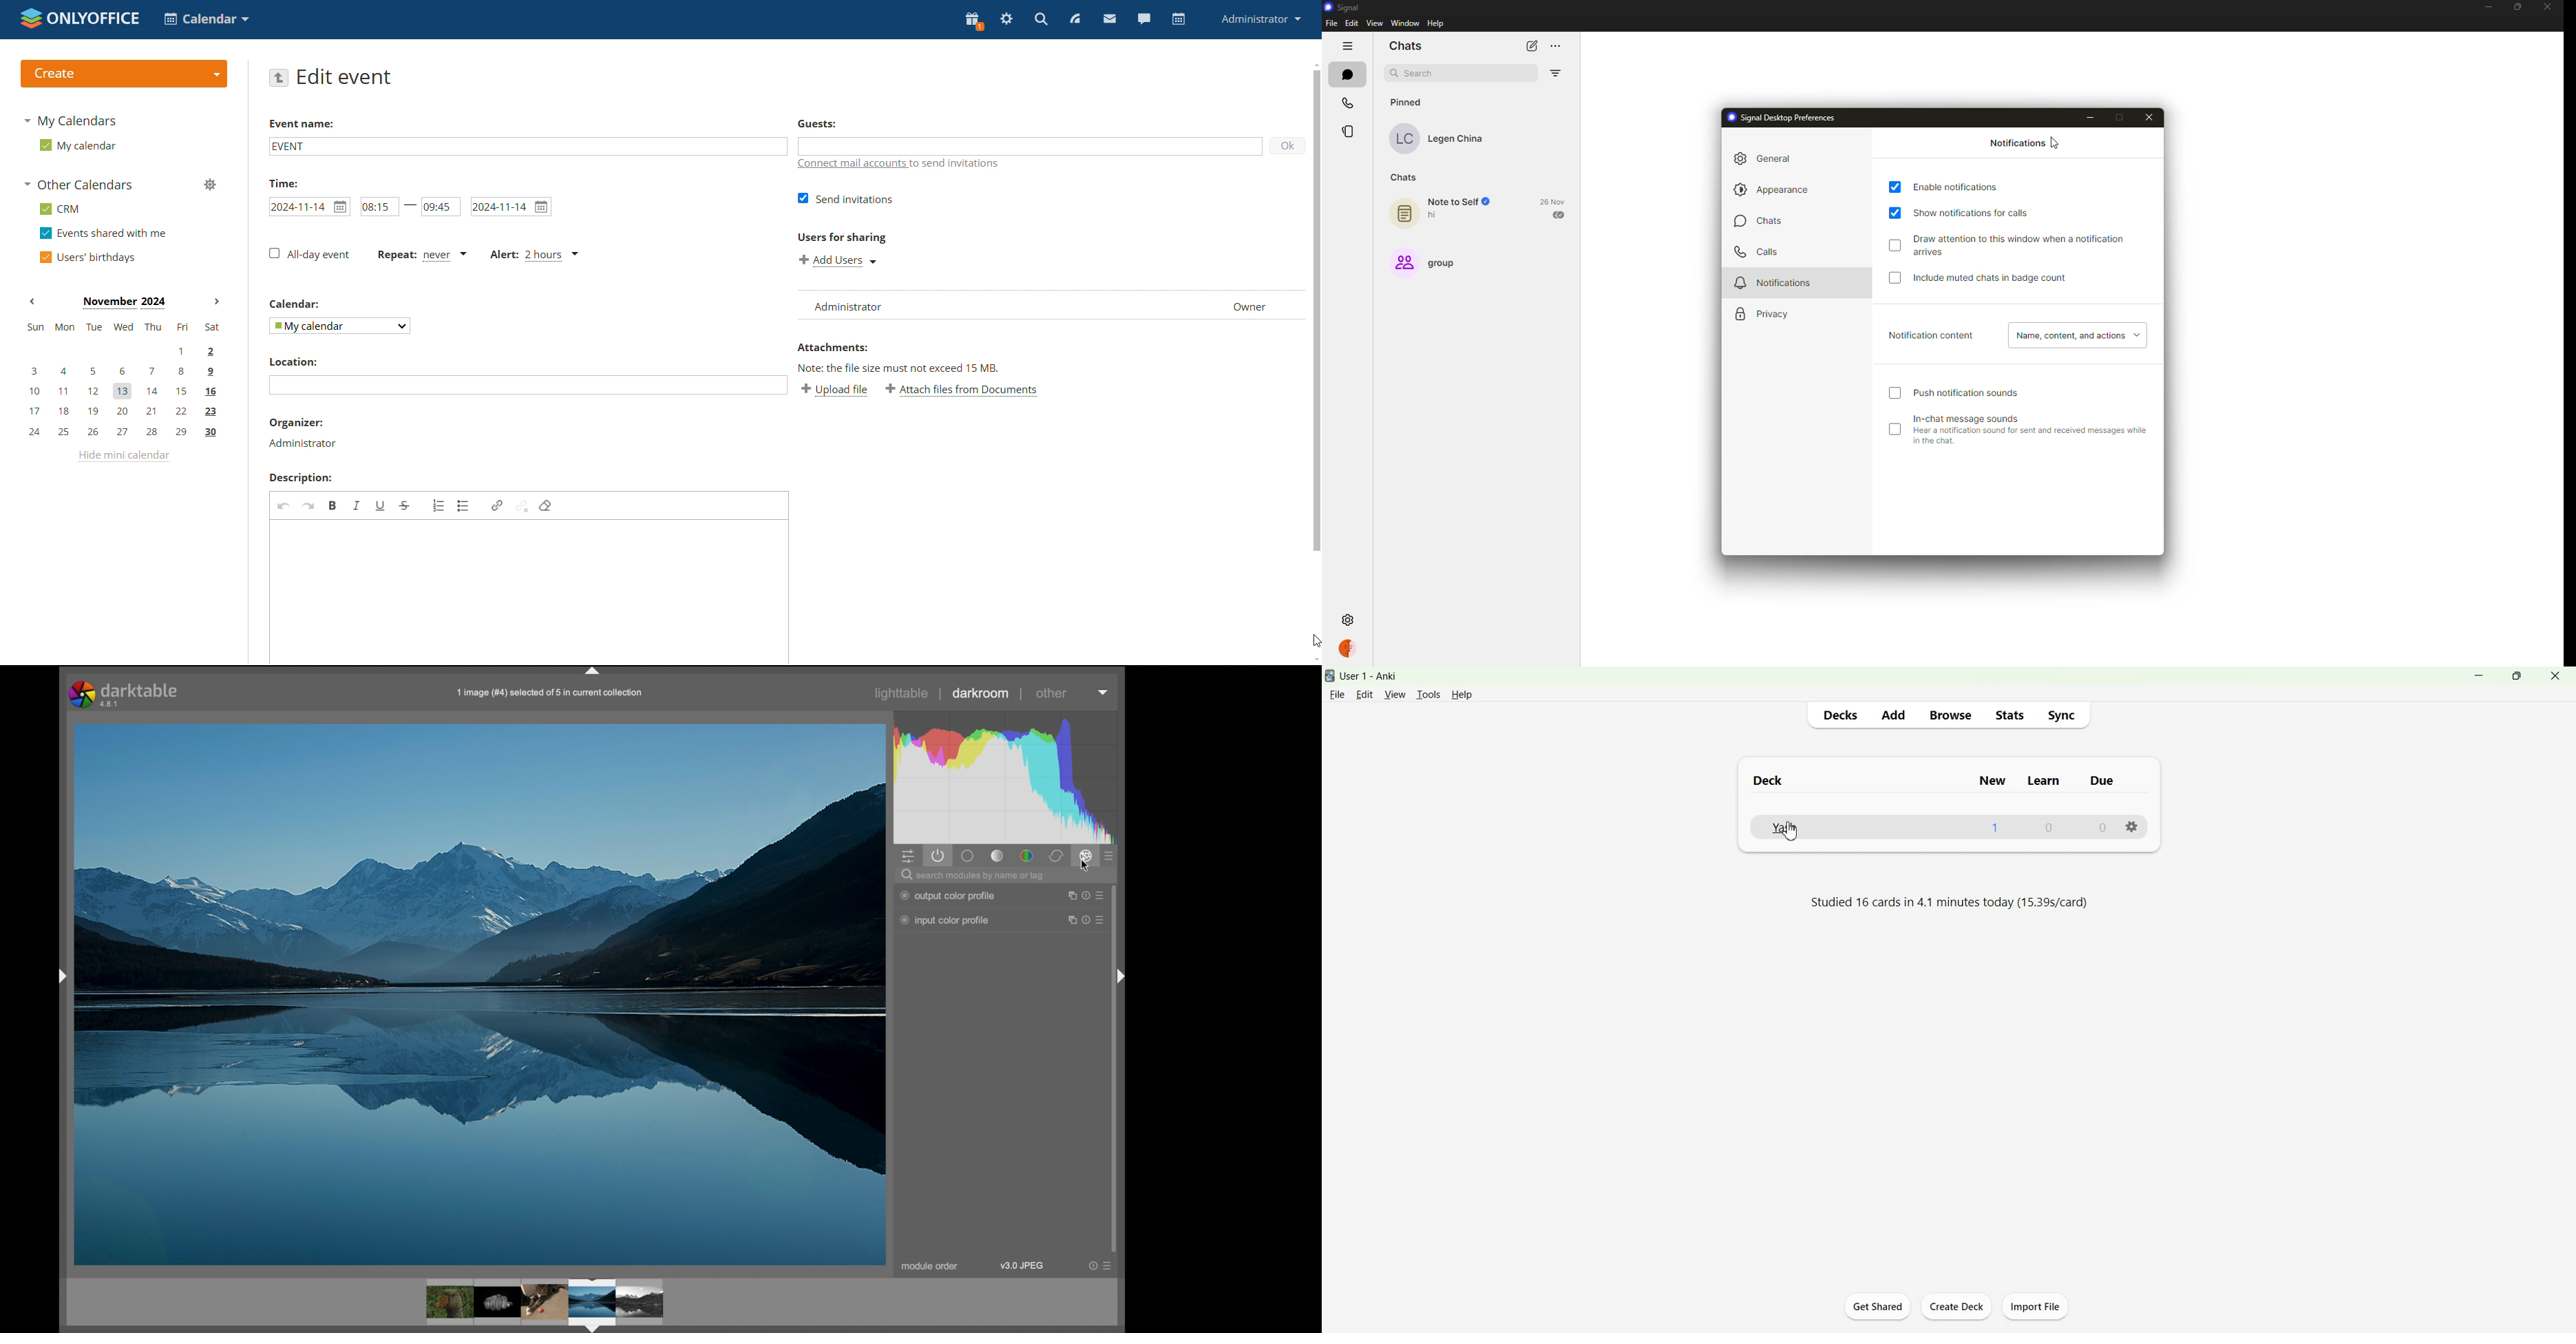 The width and height of the screenshot is (2576, 1344). I want to click on hide tabs, so click(1350, 46).